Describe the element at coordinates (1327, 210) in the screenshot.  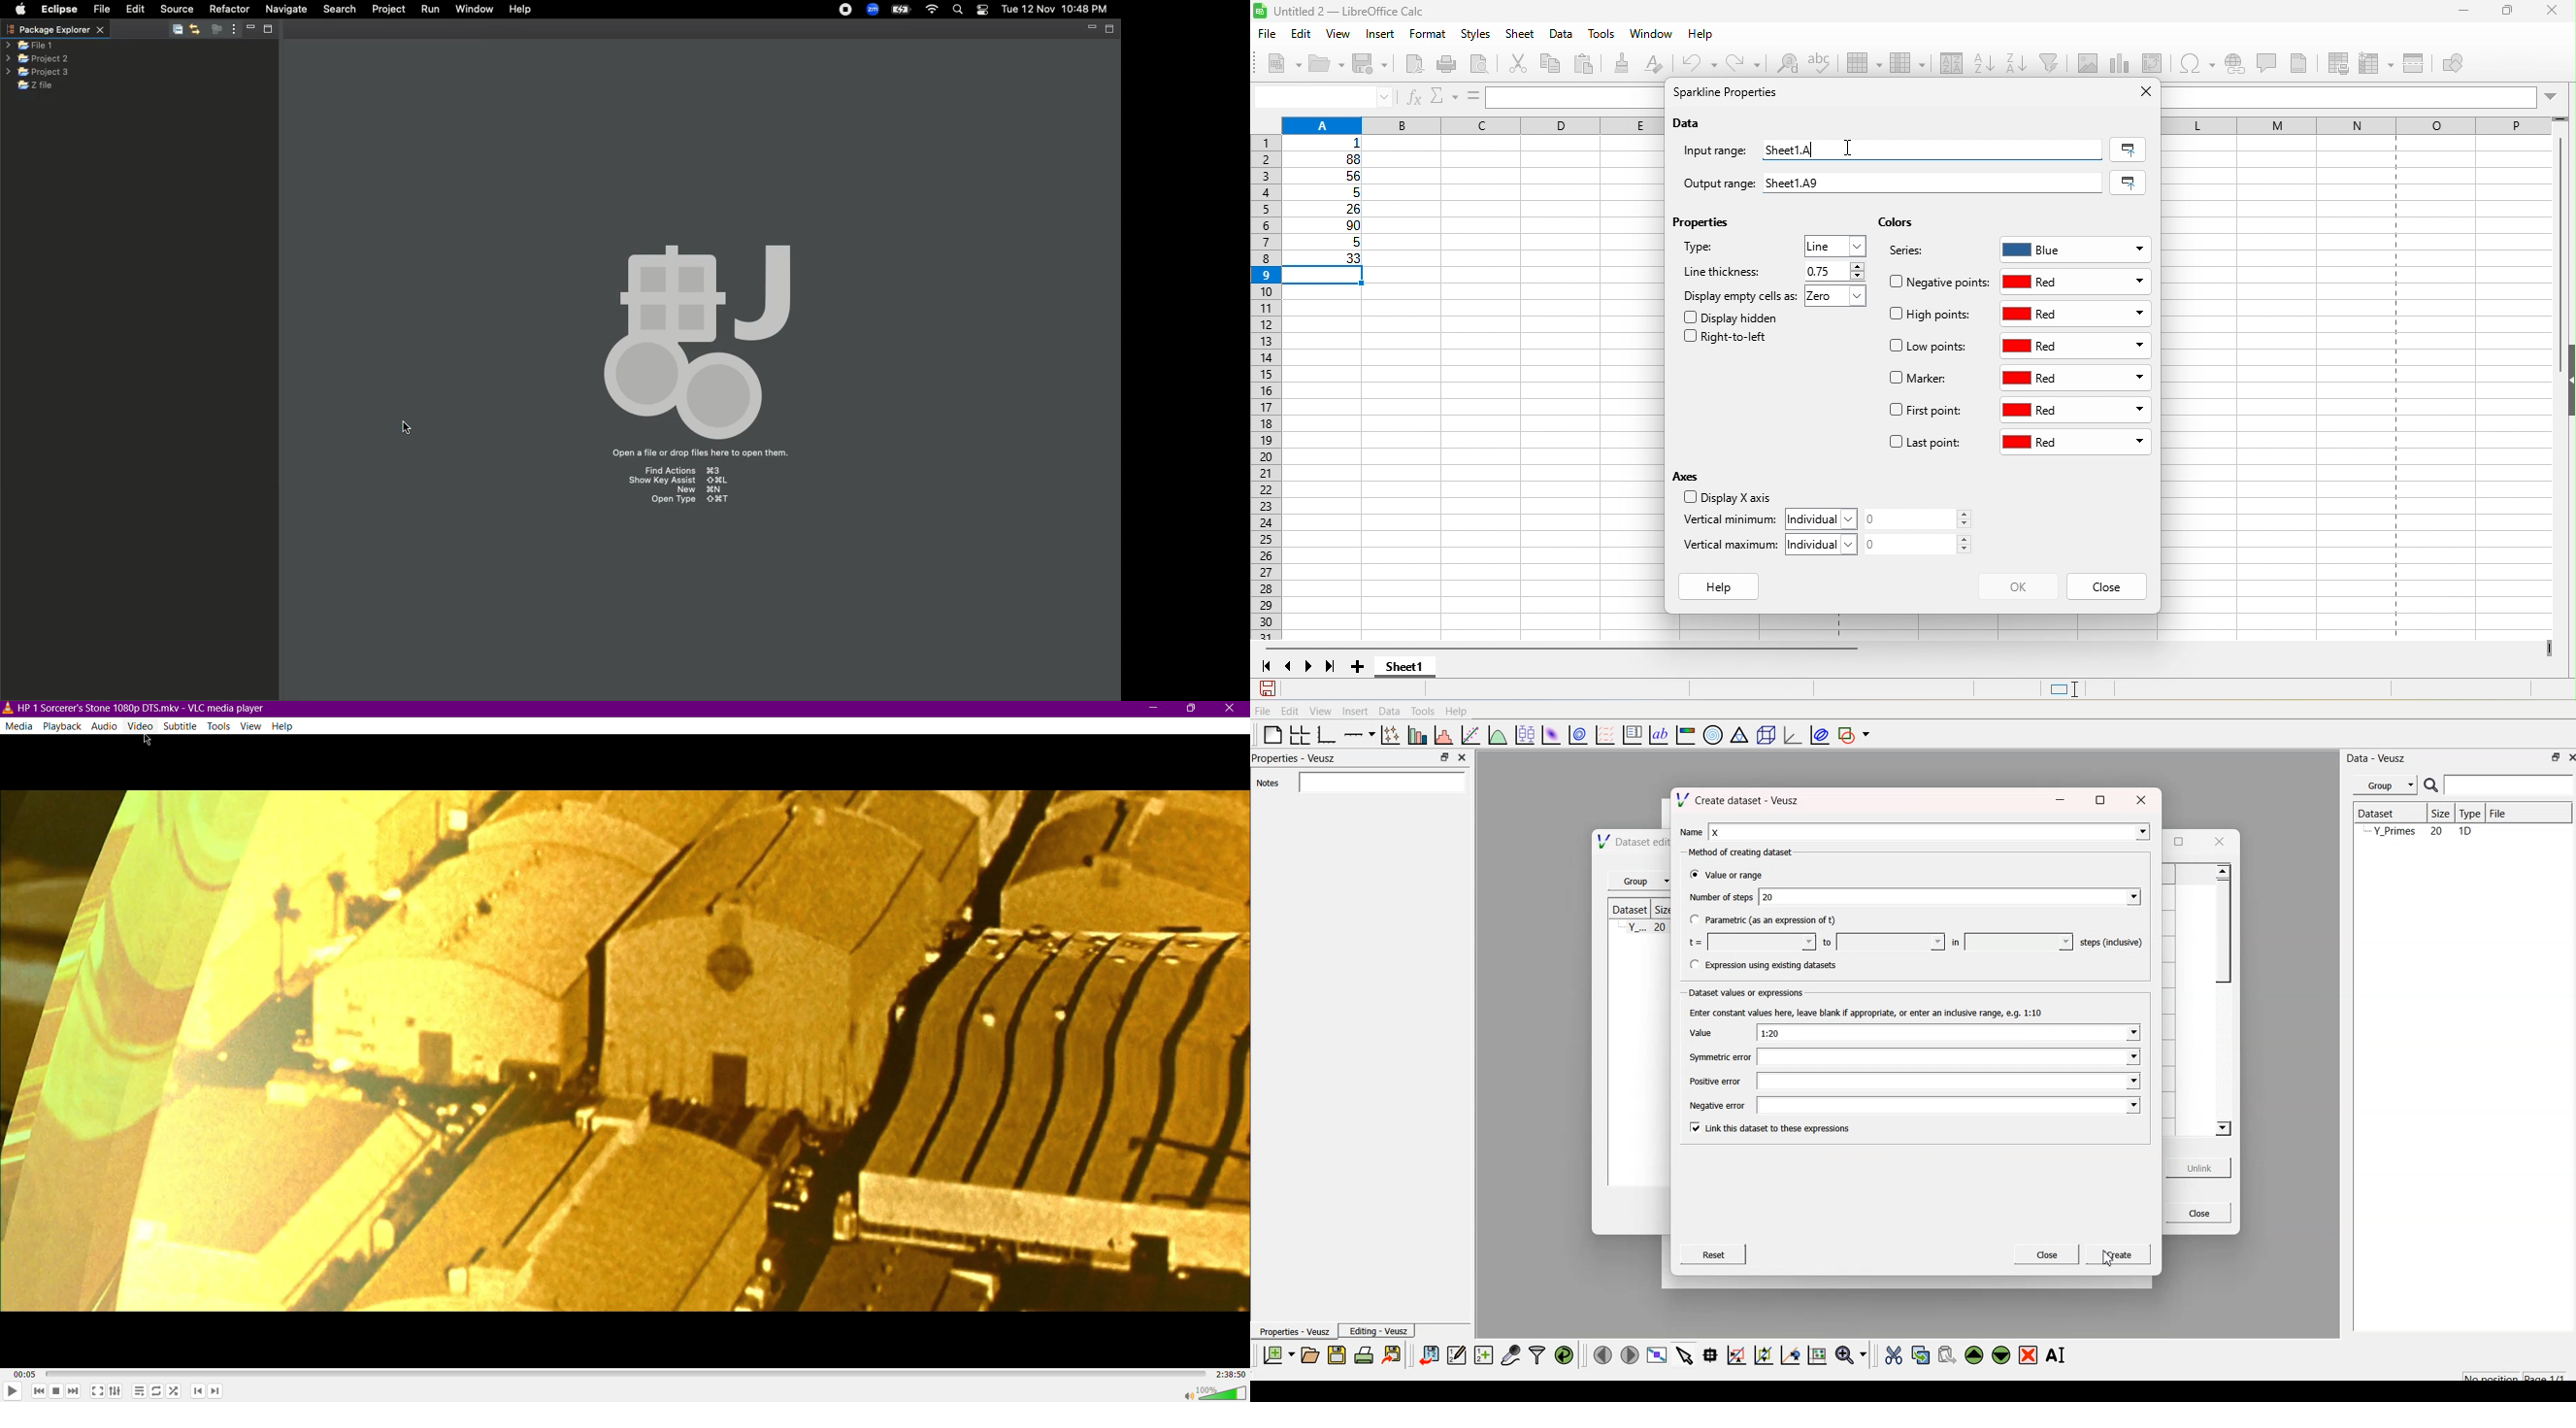
I see `26` at that location.